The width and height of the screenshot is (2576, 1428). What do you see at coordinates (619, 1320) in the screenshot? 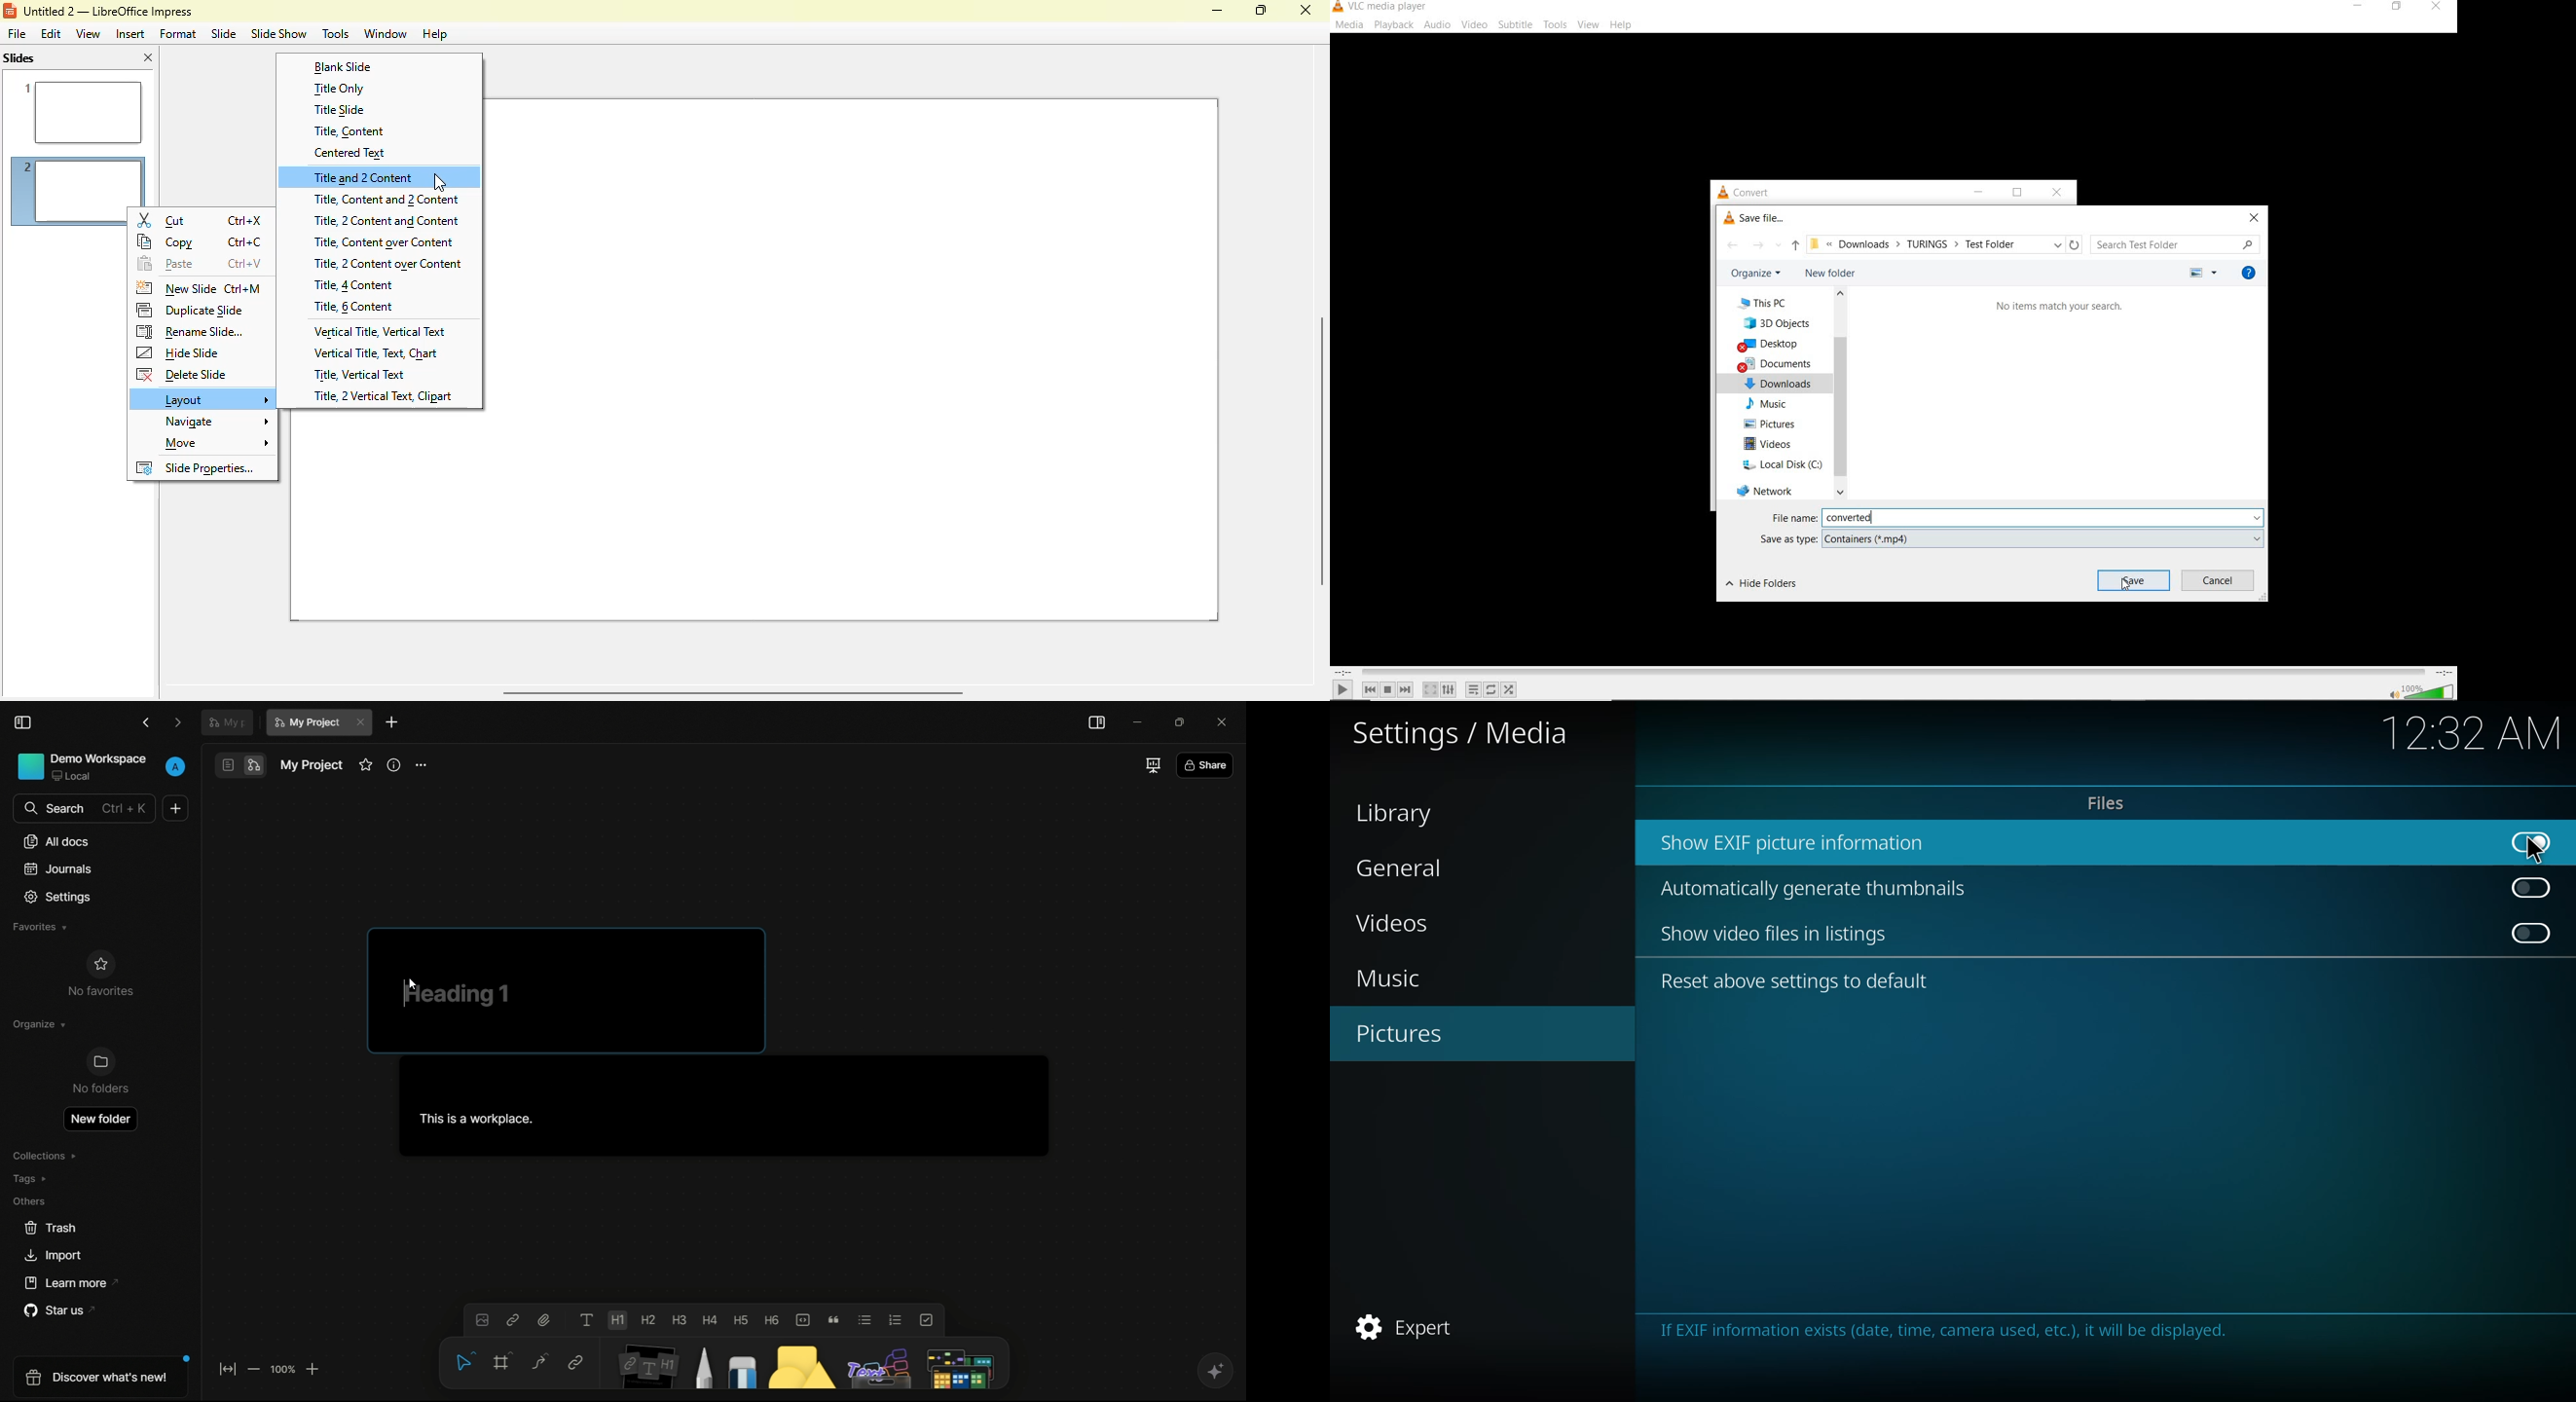
I see `heading 1` at bounding box center [619, 1320].